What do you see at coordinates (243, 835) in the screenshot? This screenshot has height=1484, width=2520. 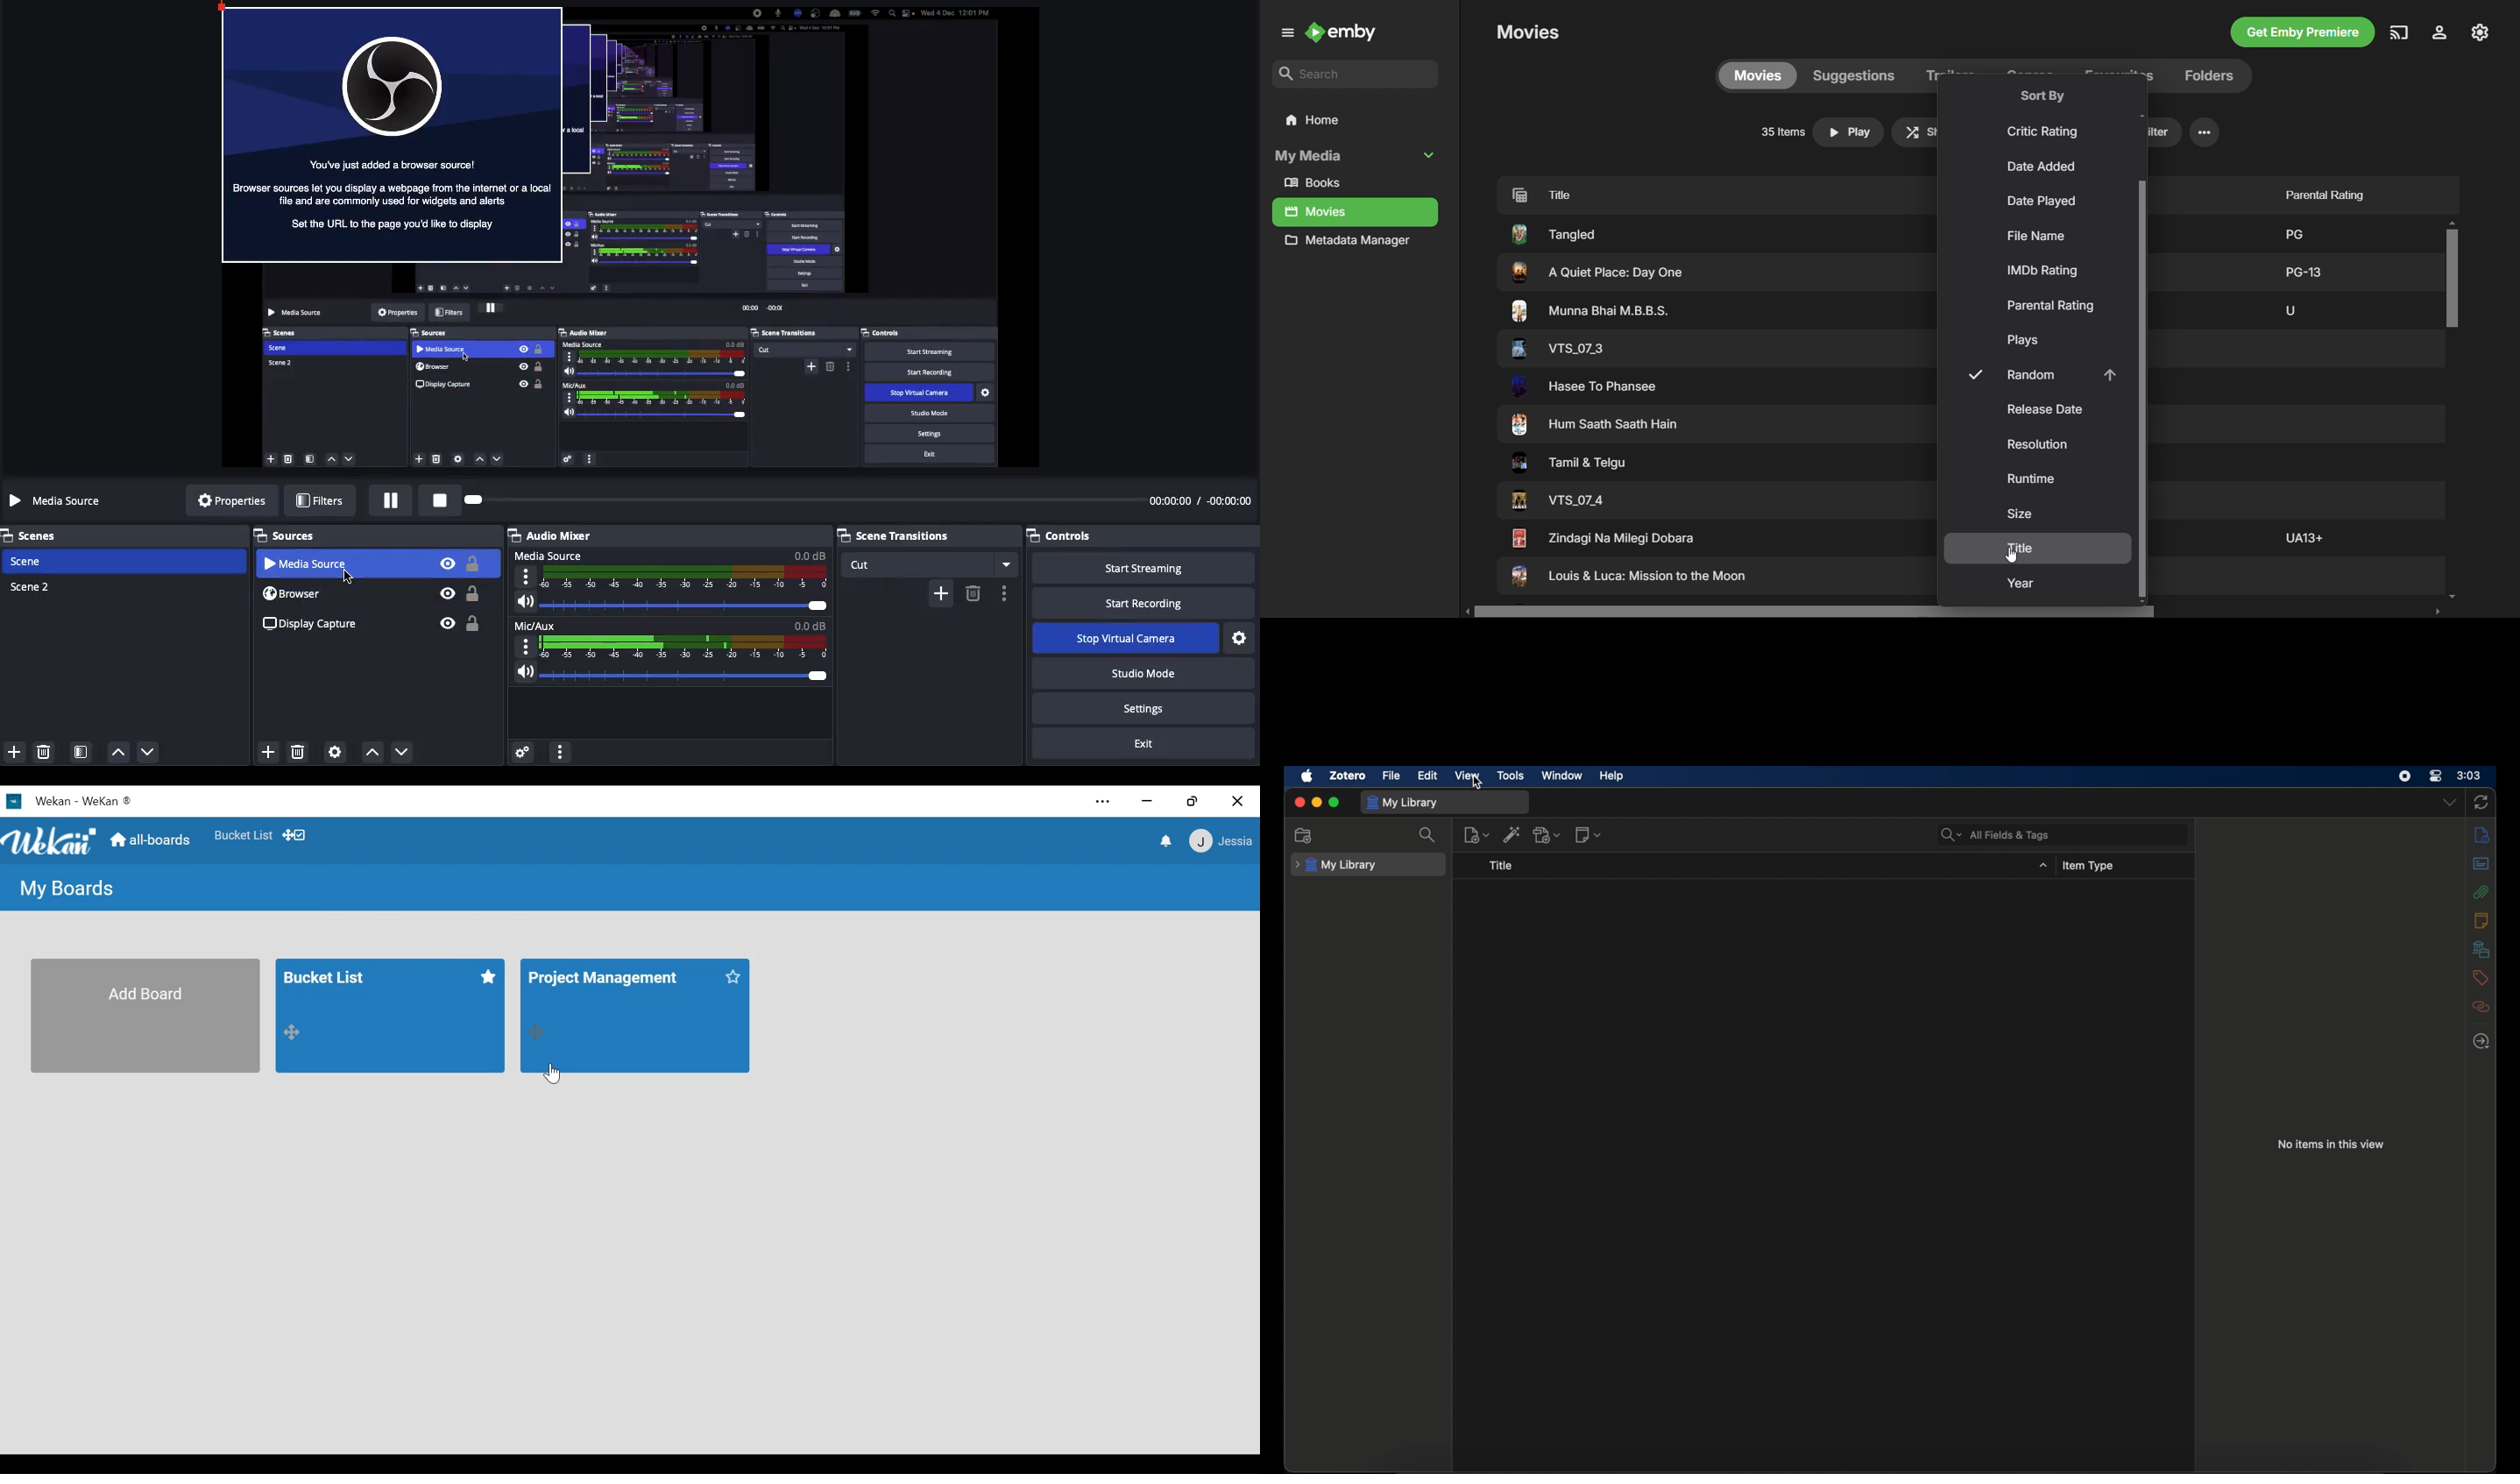 I see `Favorites` at bounding box center [243, 835].